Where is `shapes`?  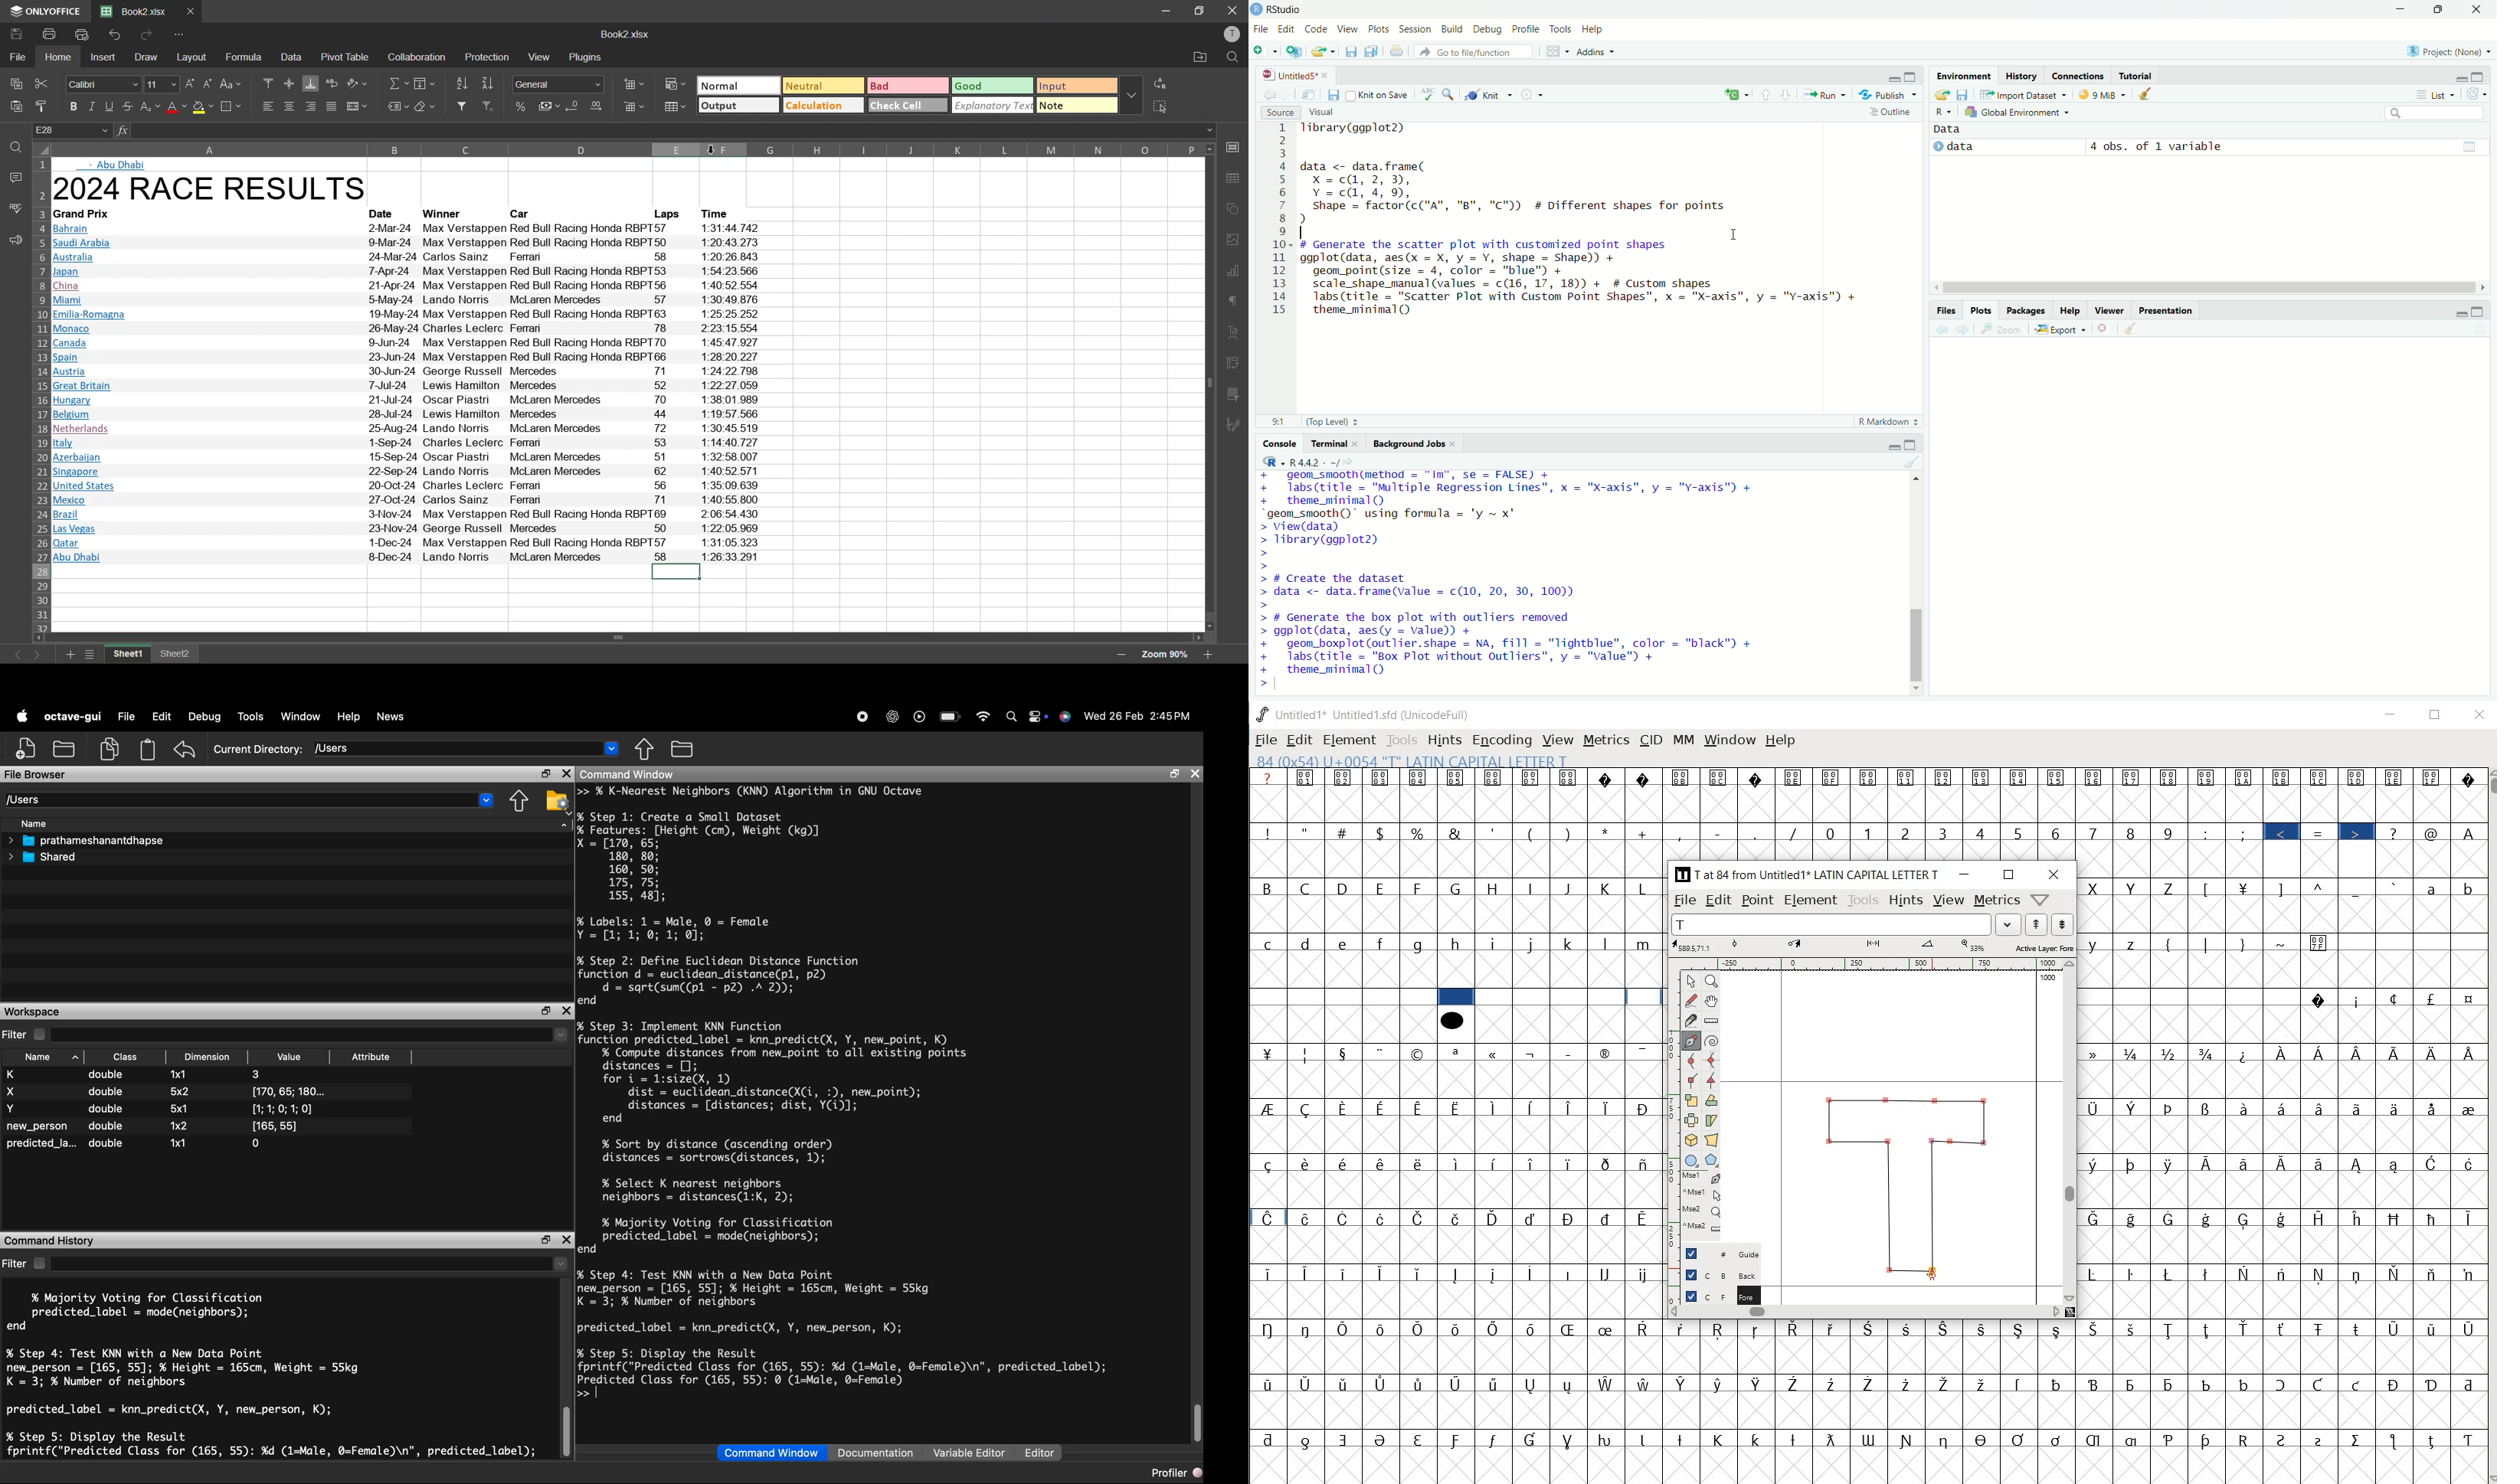 shapes is located at coordinates (1236, 207).